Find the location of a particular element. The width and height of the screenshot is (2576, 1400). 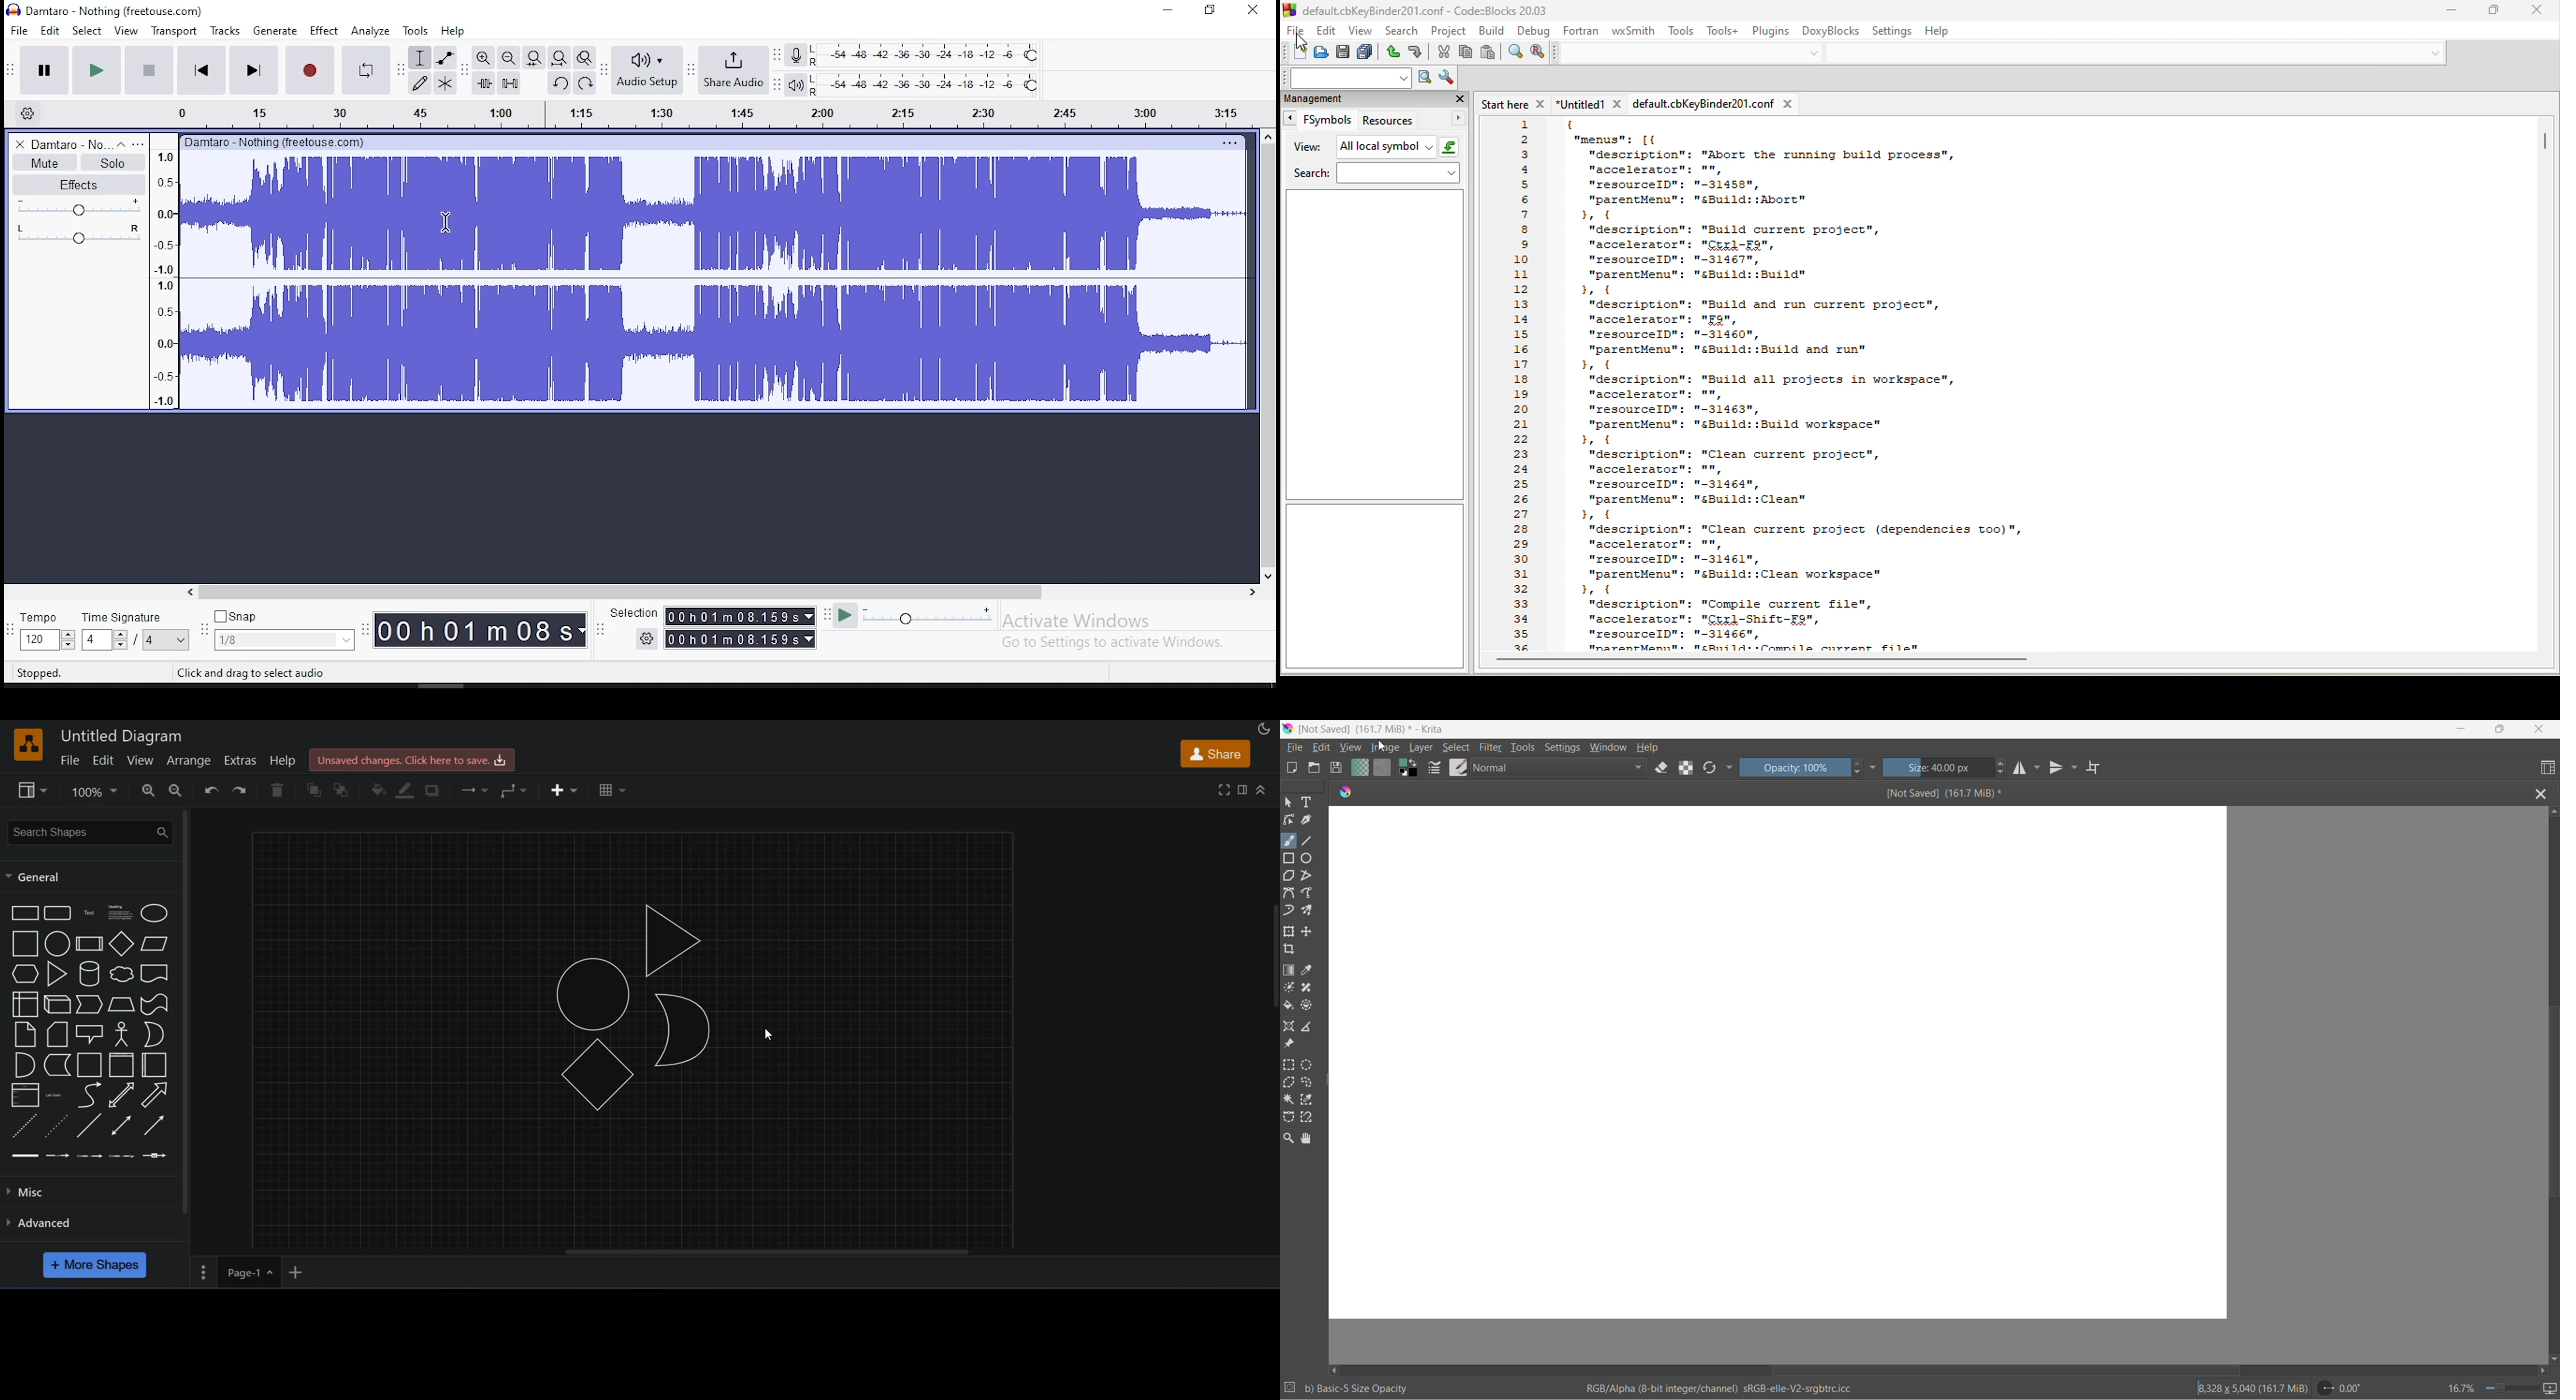

collapase/expand is located at coordinates (1262, 789).